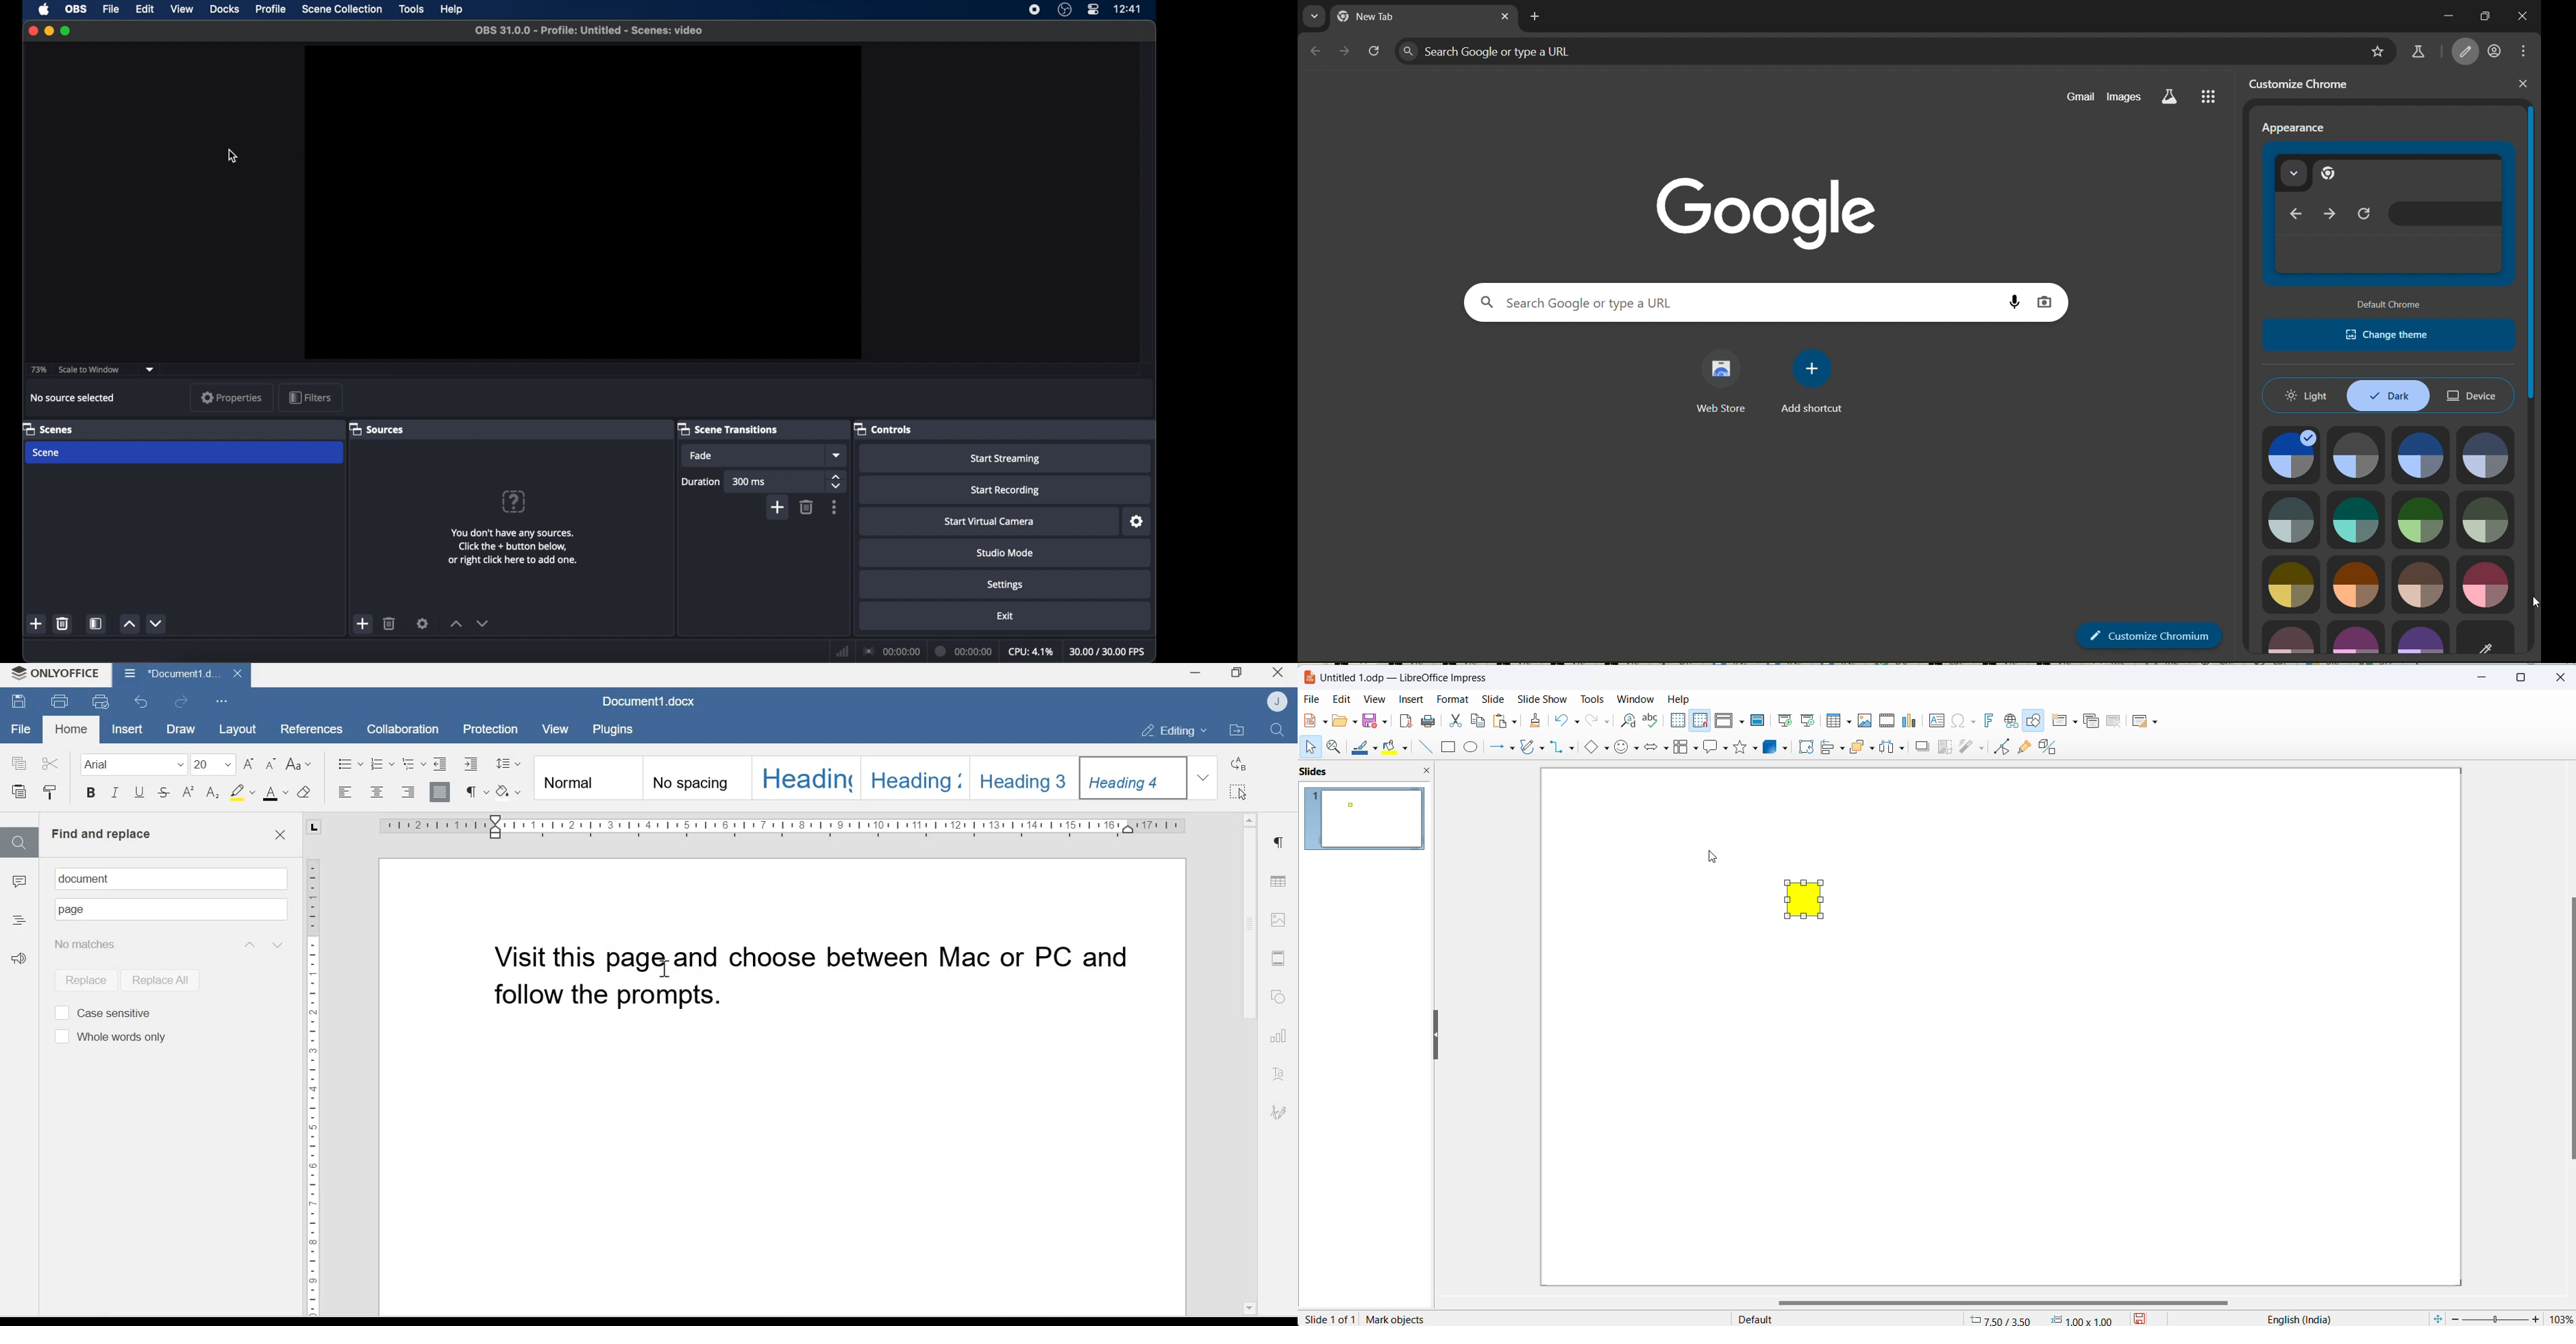 This screenshot has height=1344, width=2576. Describe the element at coordinates (313, 1081) in the screenshot. I see `Scale` at that location.